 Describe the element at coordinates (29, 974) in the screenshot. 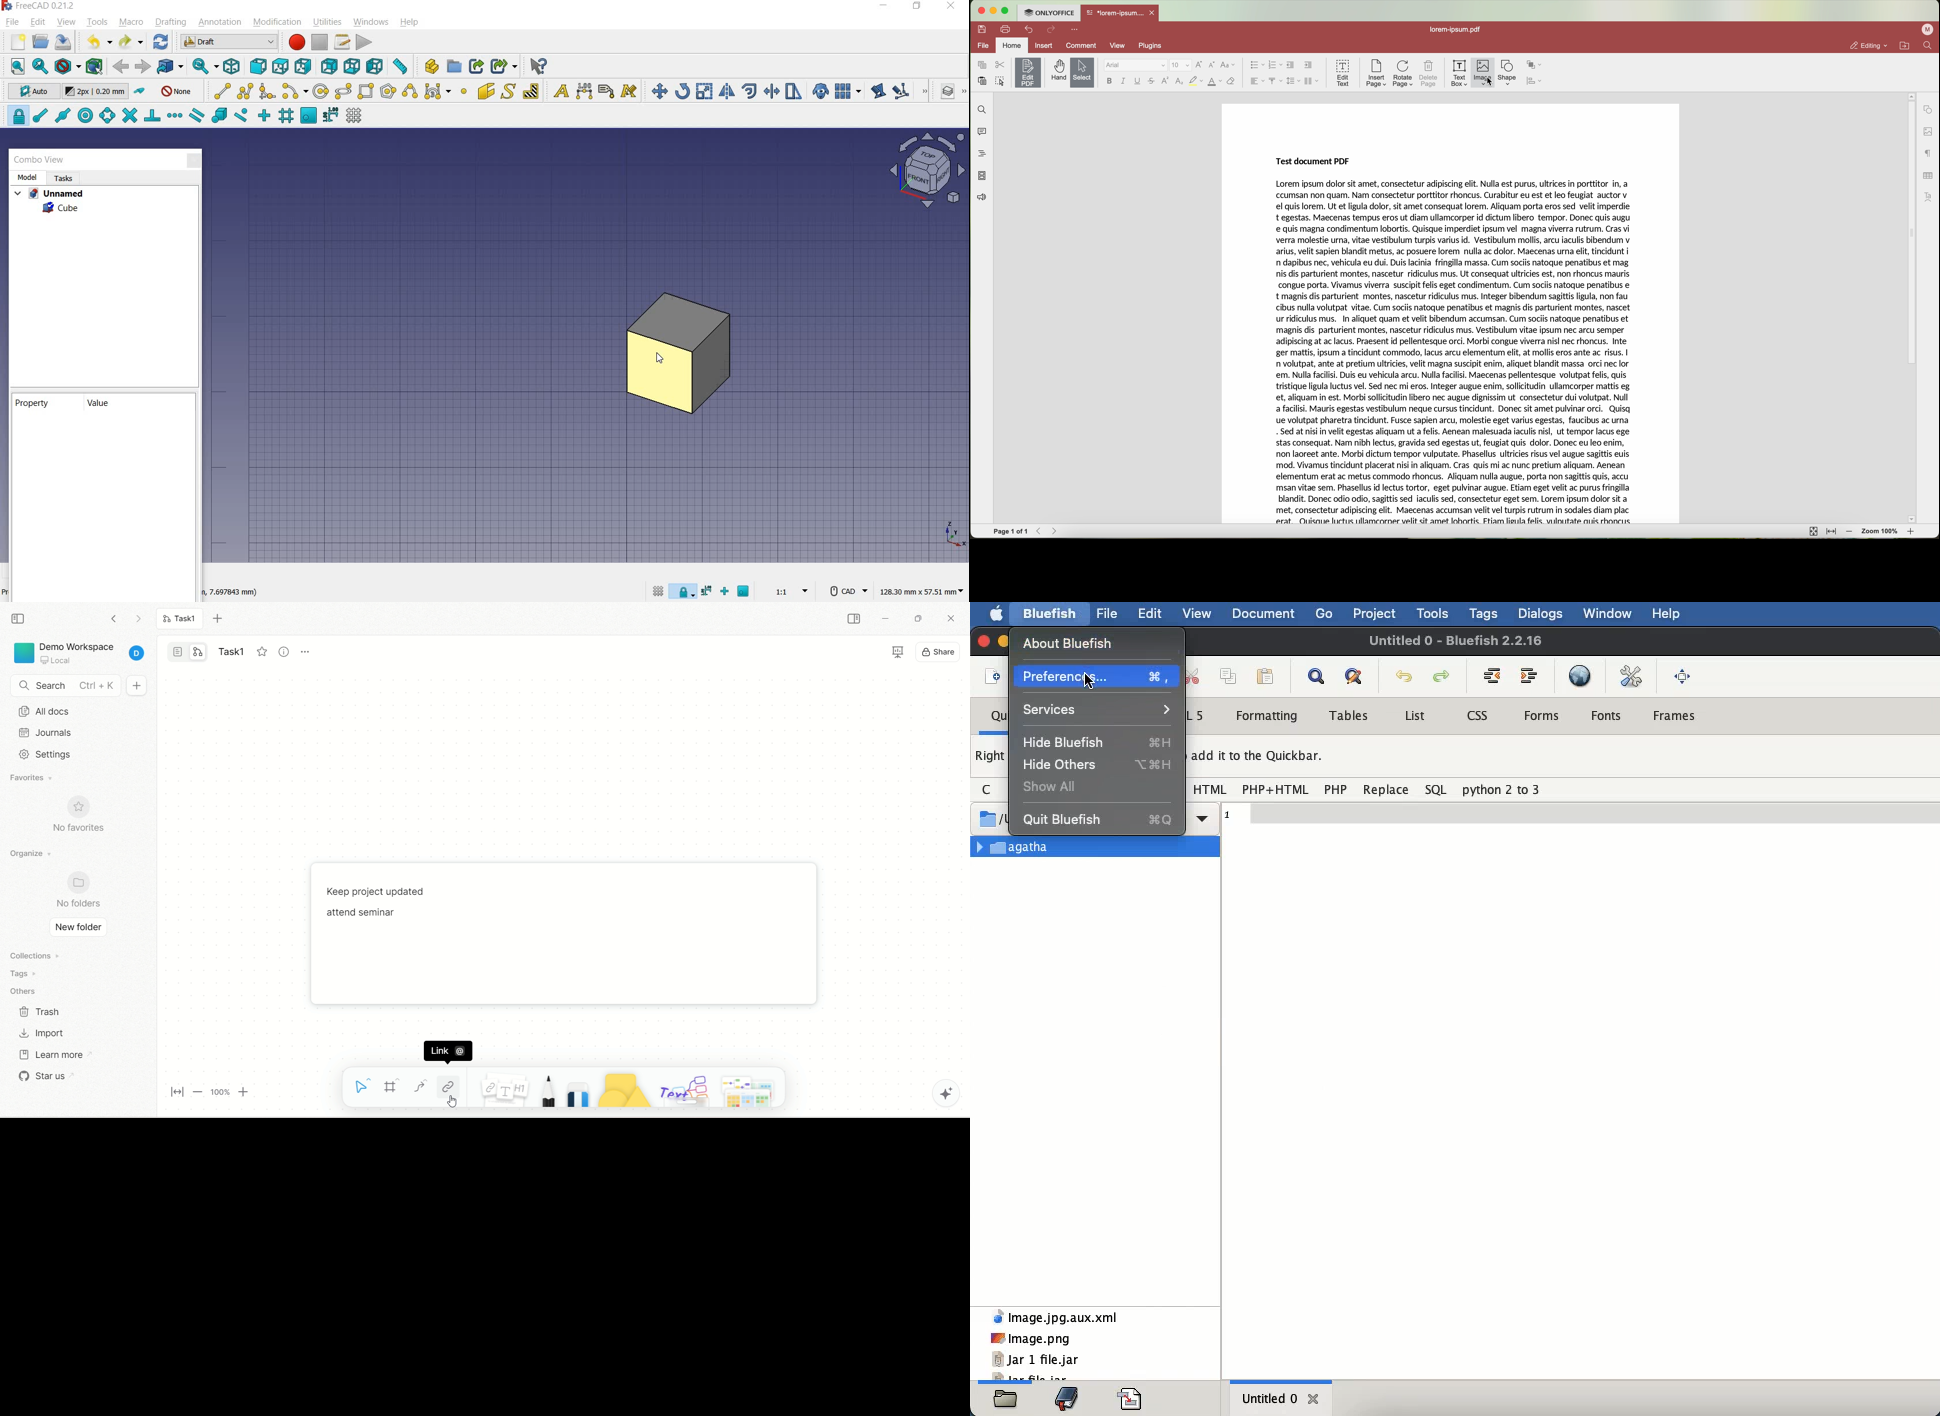

I see `tags` at that location.